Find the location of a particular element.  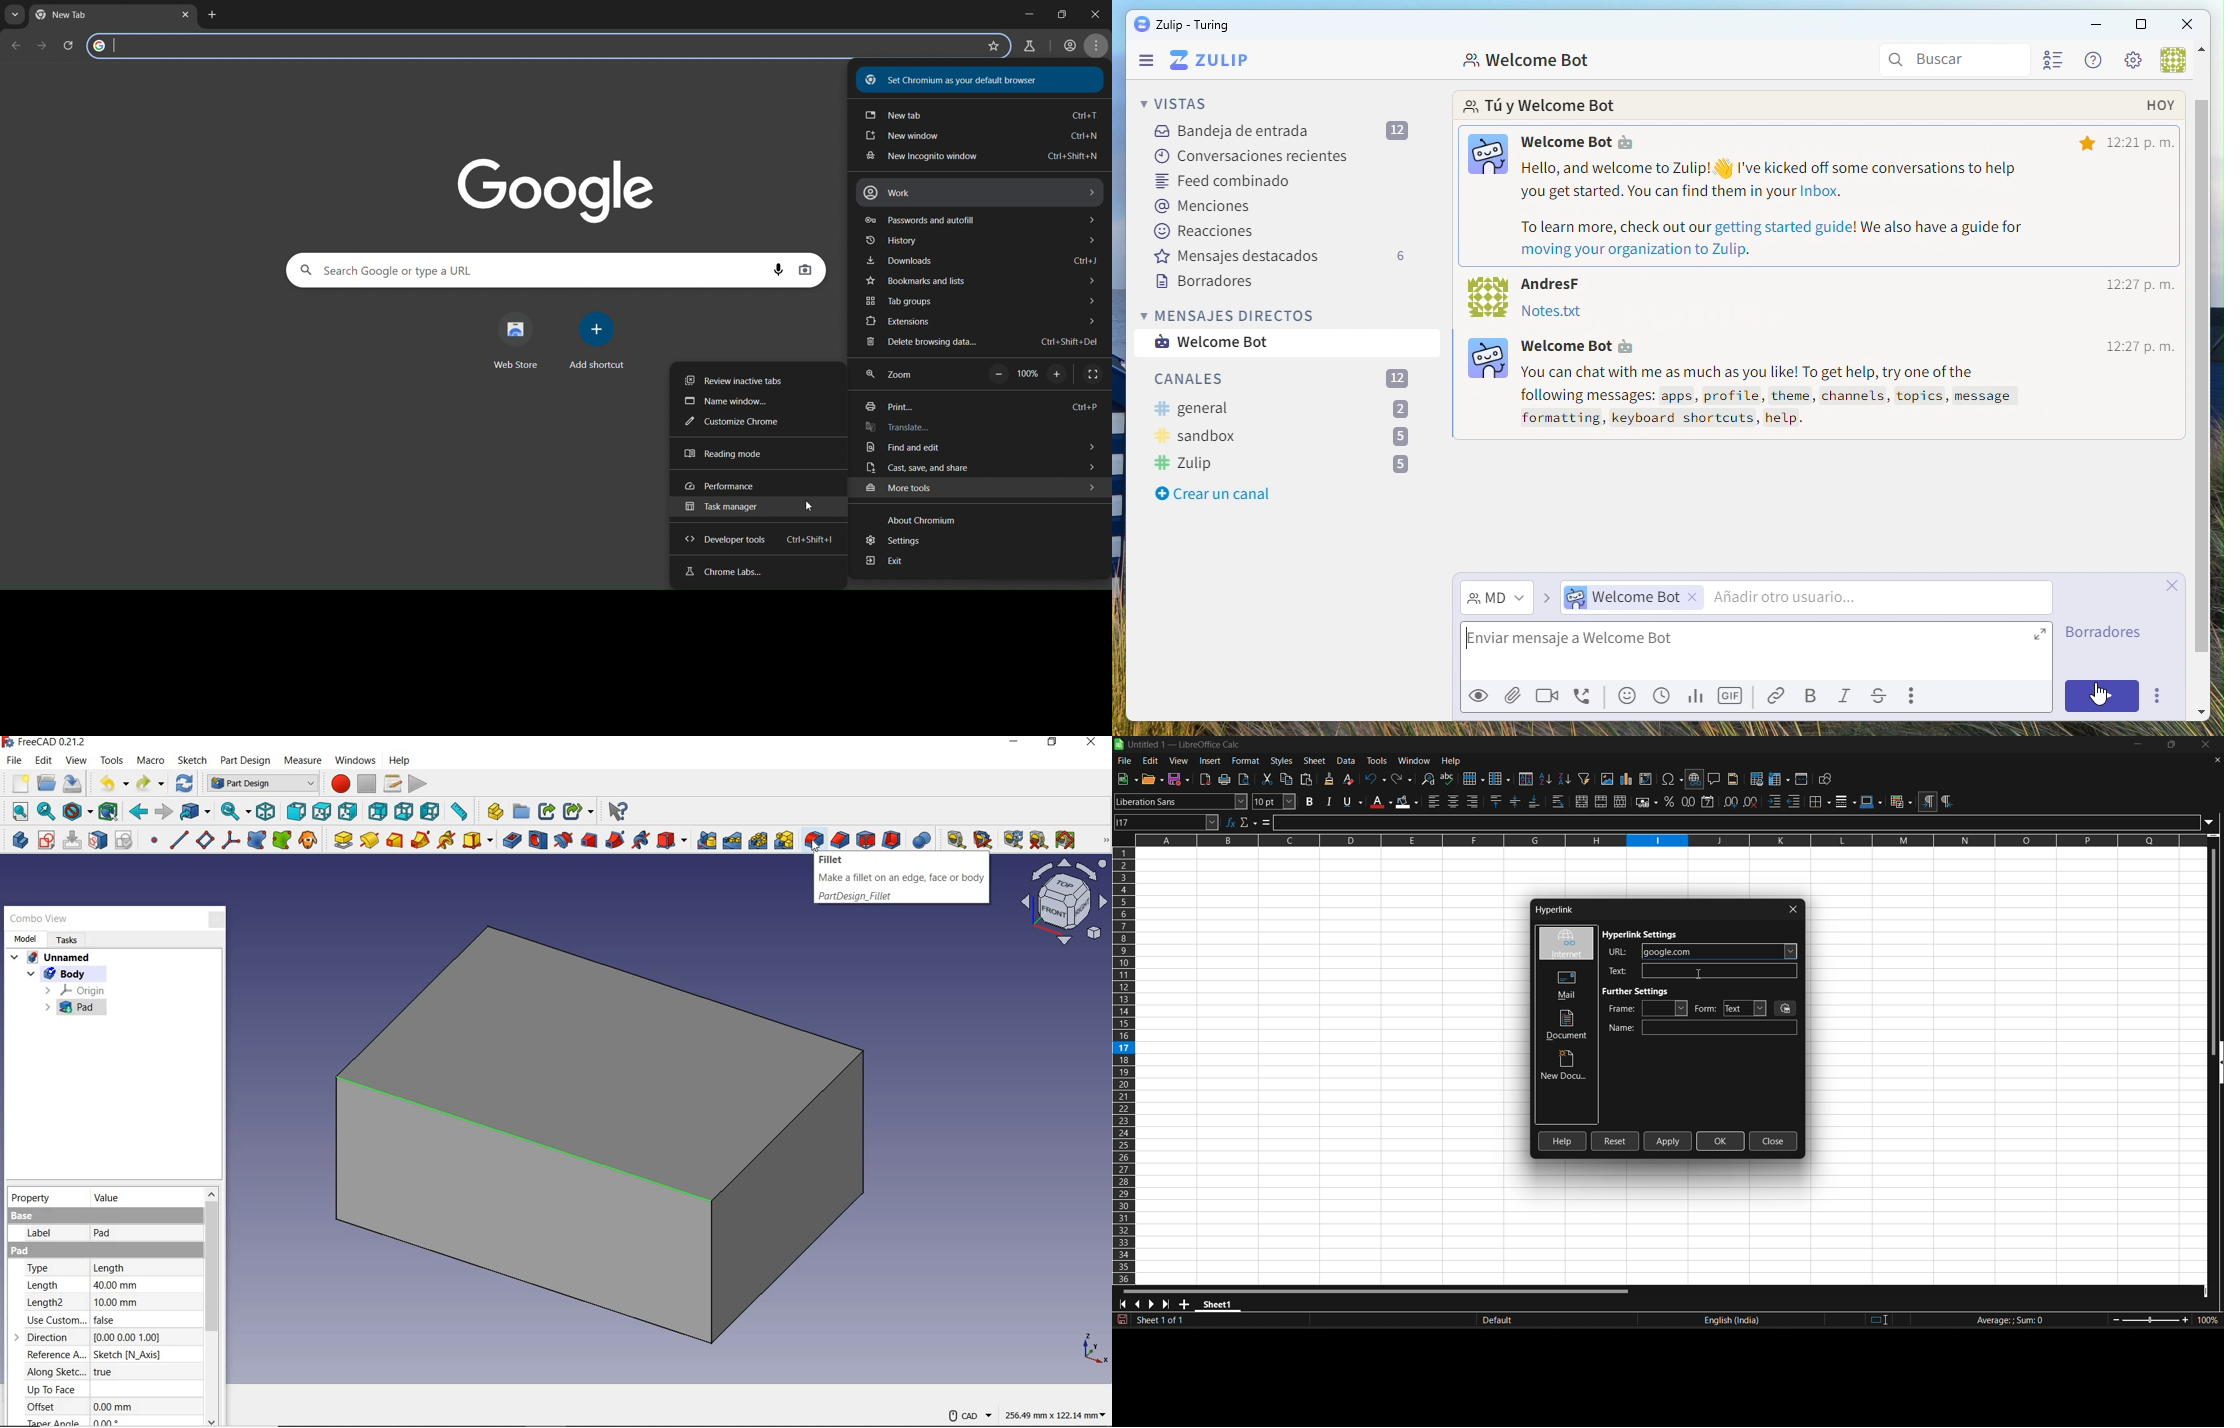

name is located at coordinates (1703, 1028).